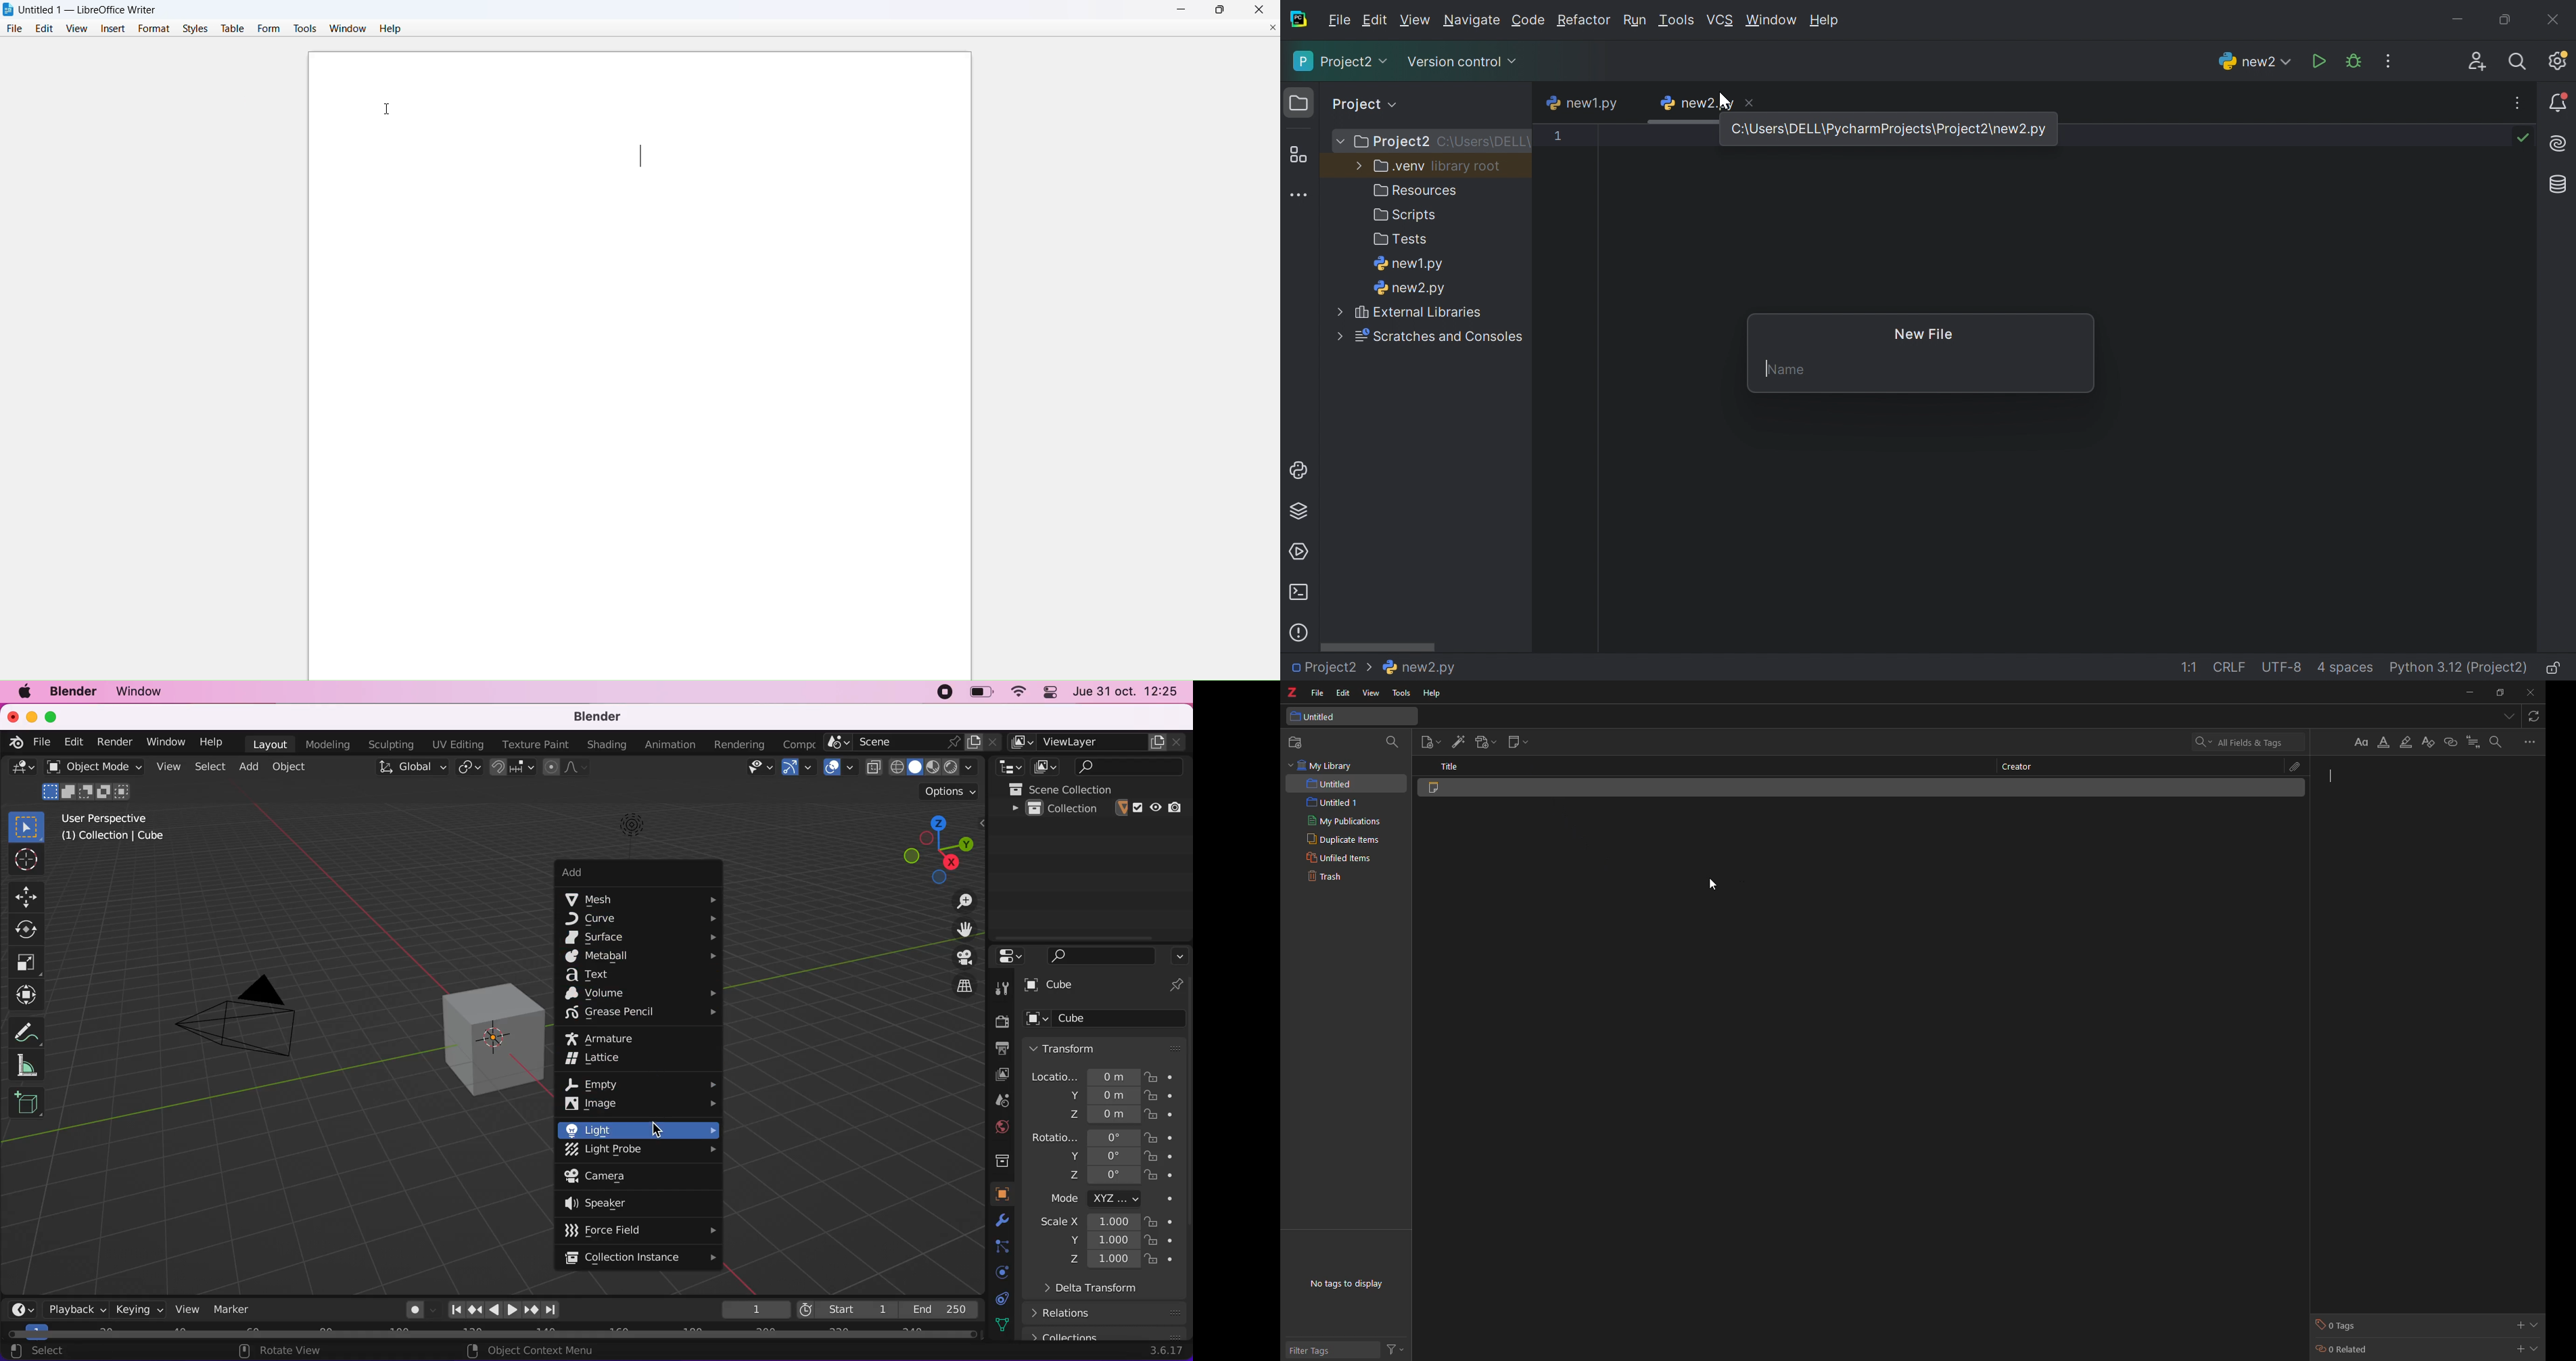 Image resolution: width=2576 pixels, height=1372 pixels. I want to click on cube, so click(471, 1028).